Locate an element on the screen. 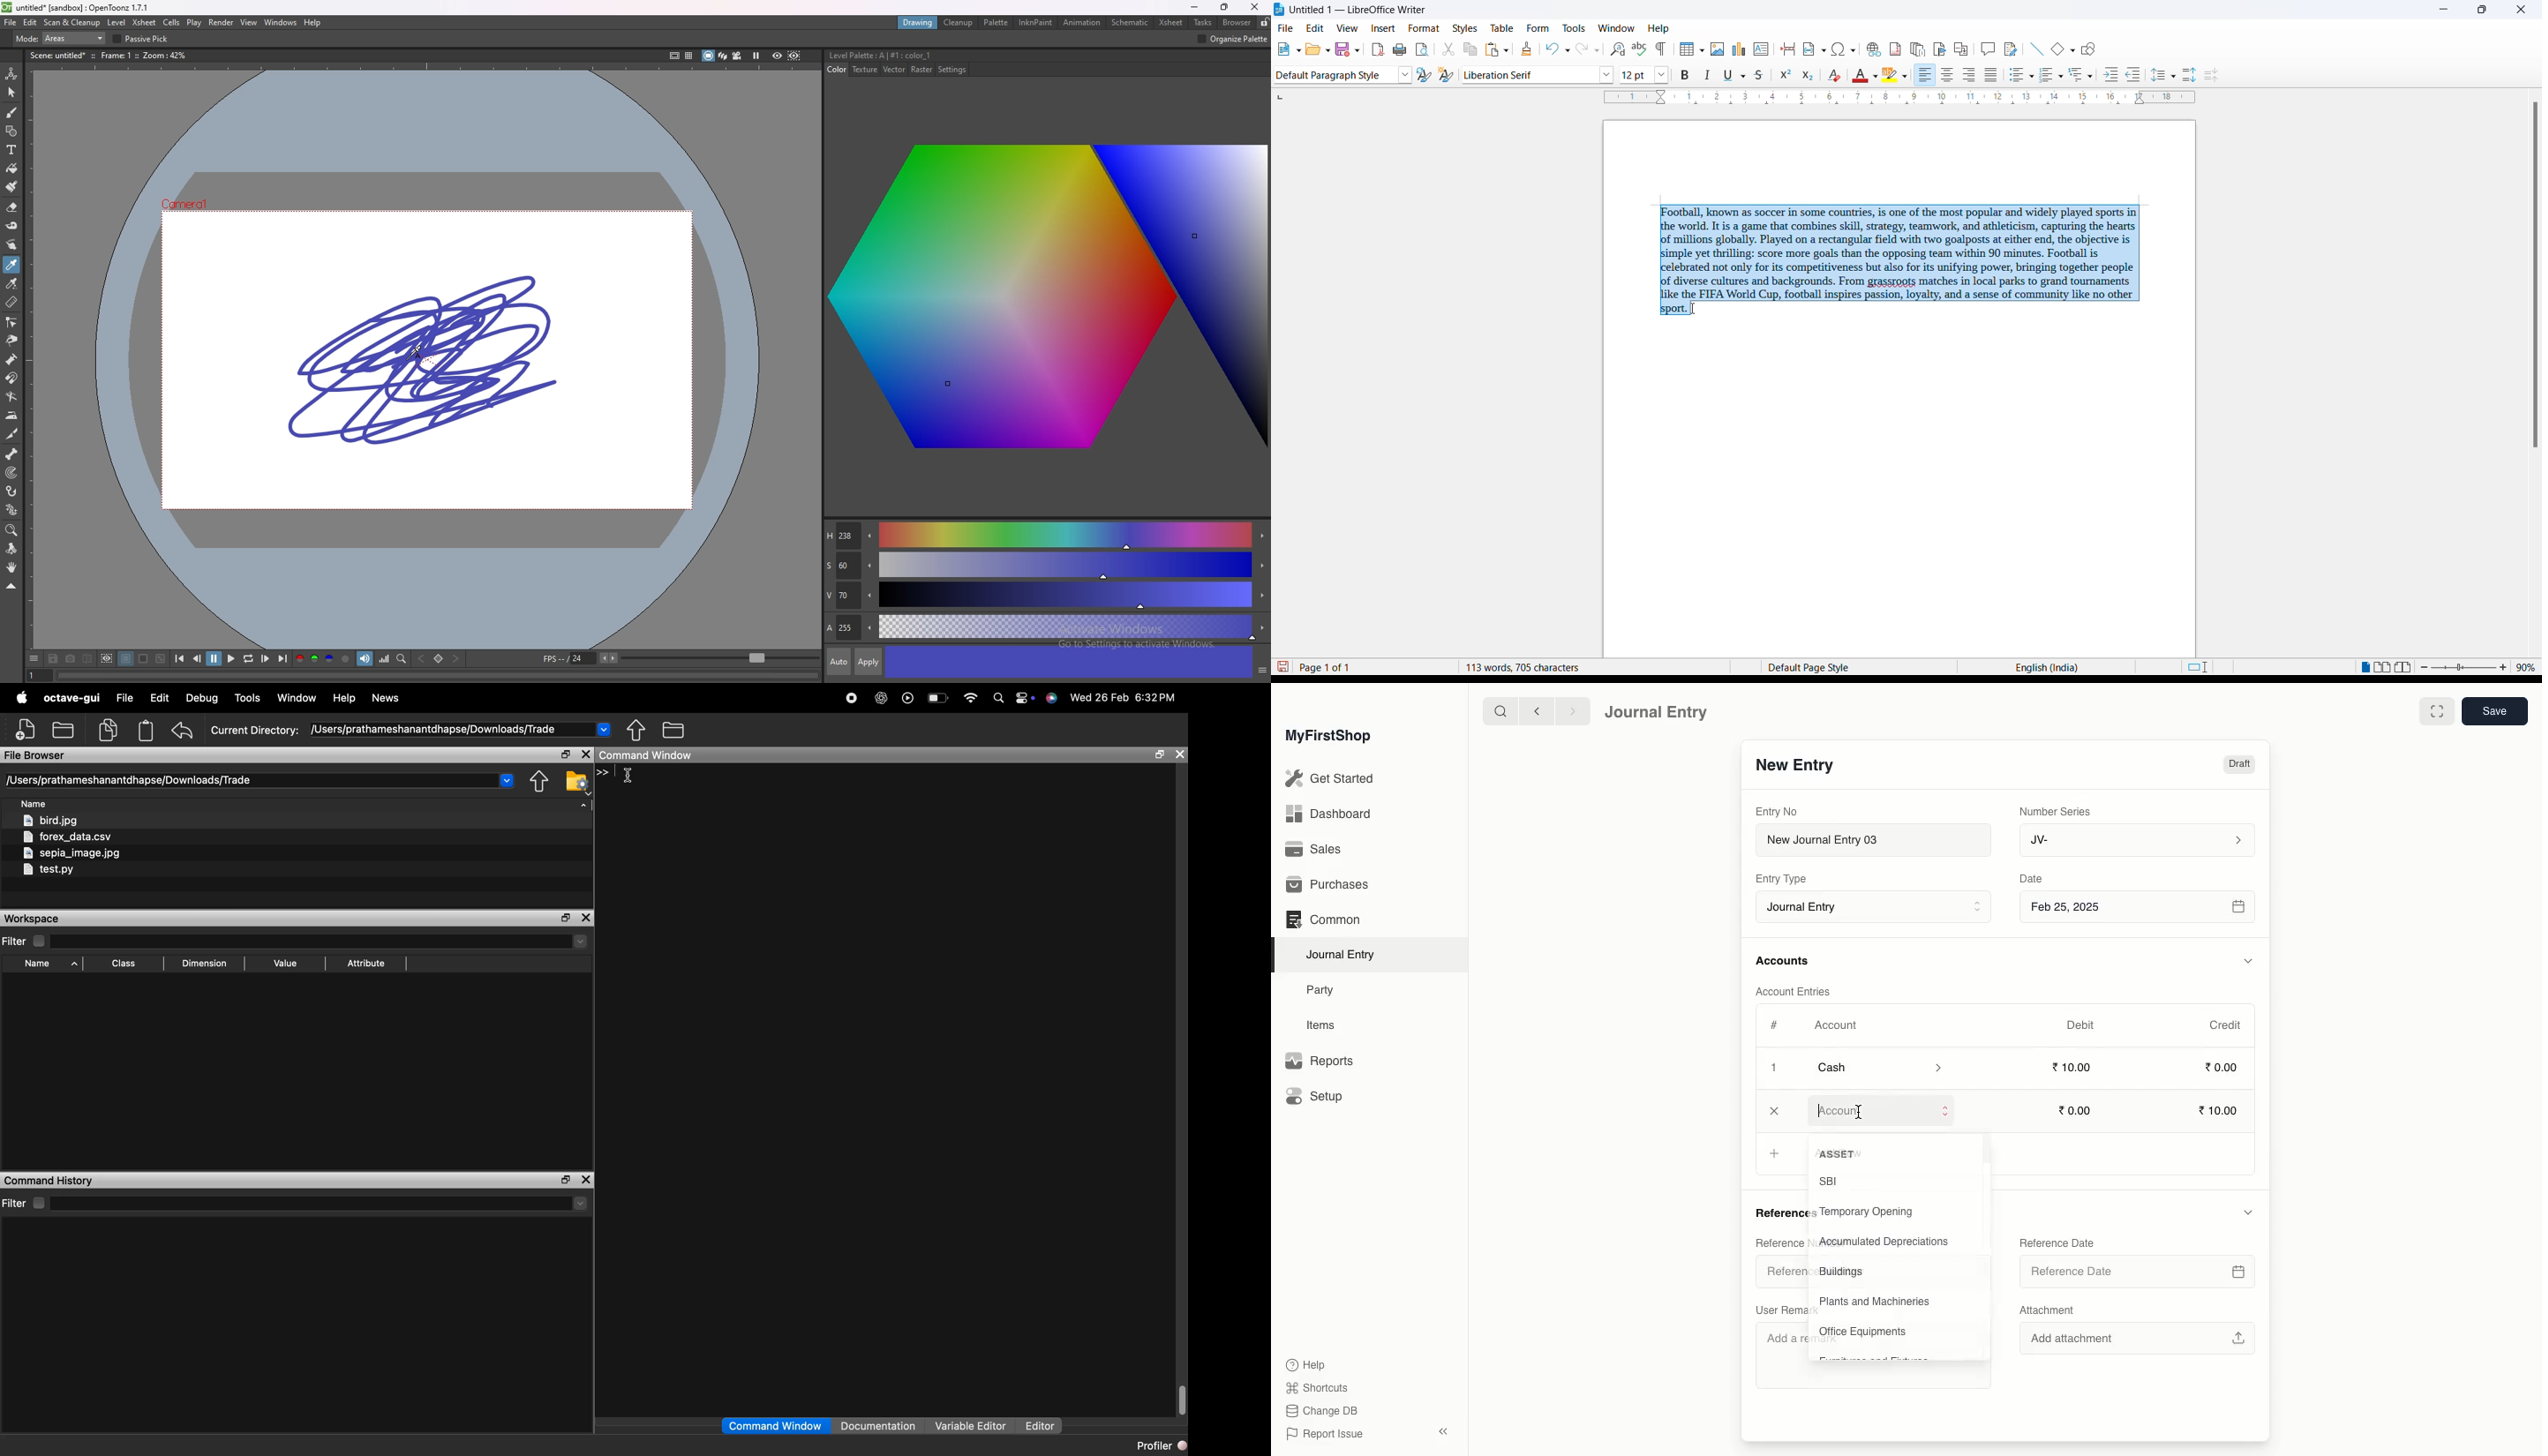 Image resolution: width=2548 pixels, height=1456 pixels. chatgpt is located at coordinates (881, 698).